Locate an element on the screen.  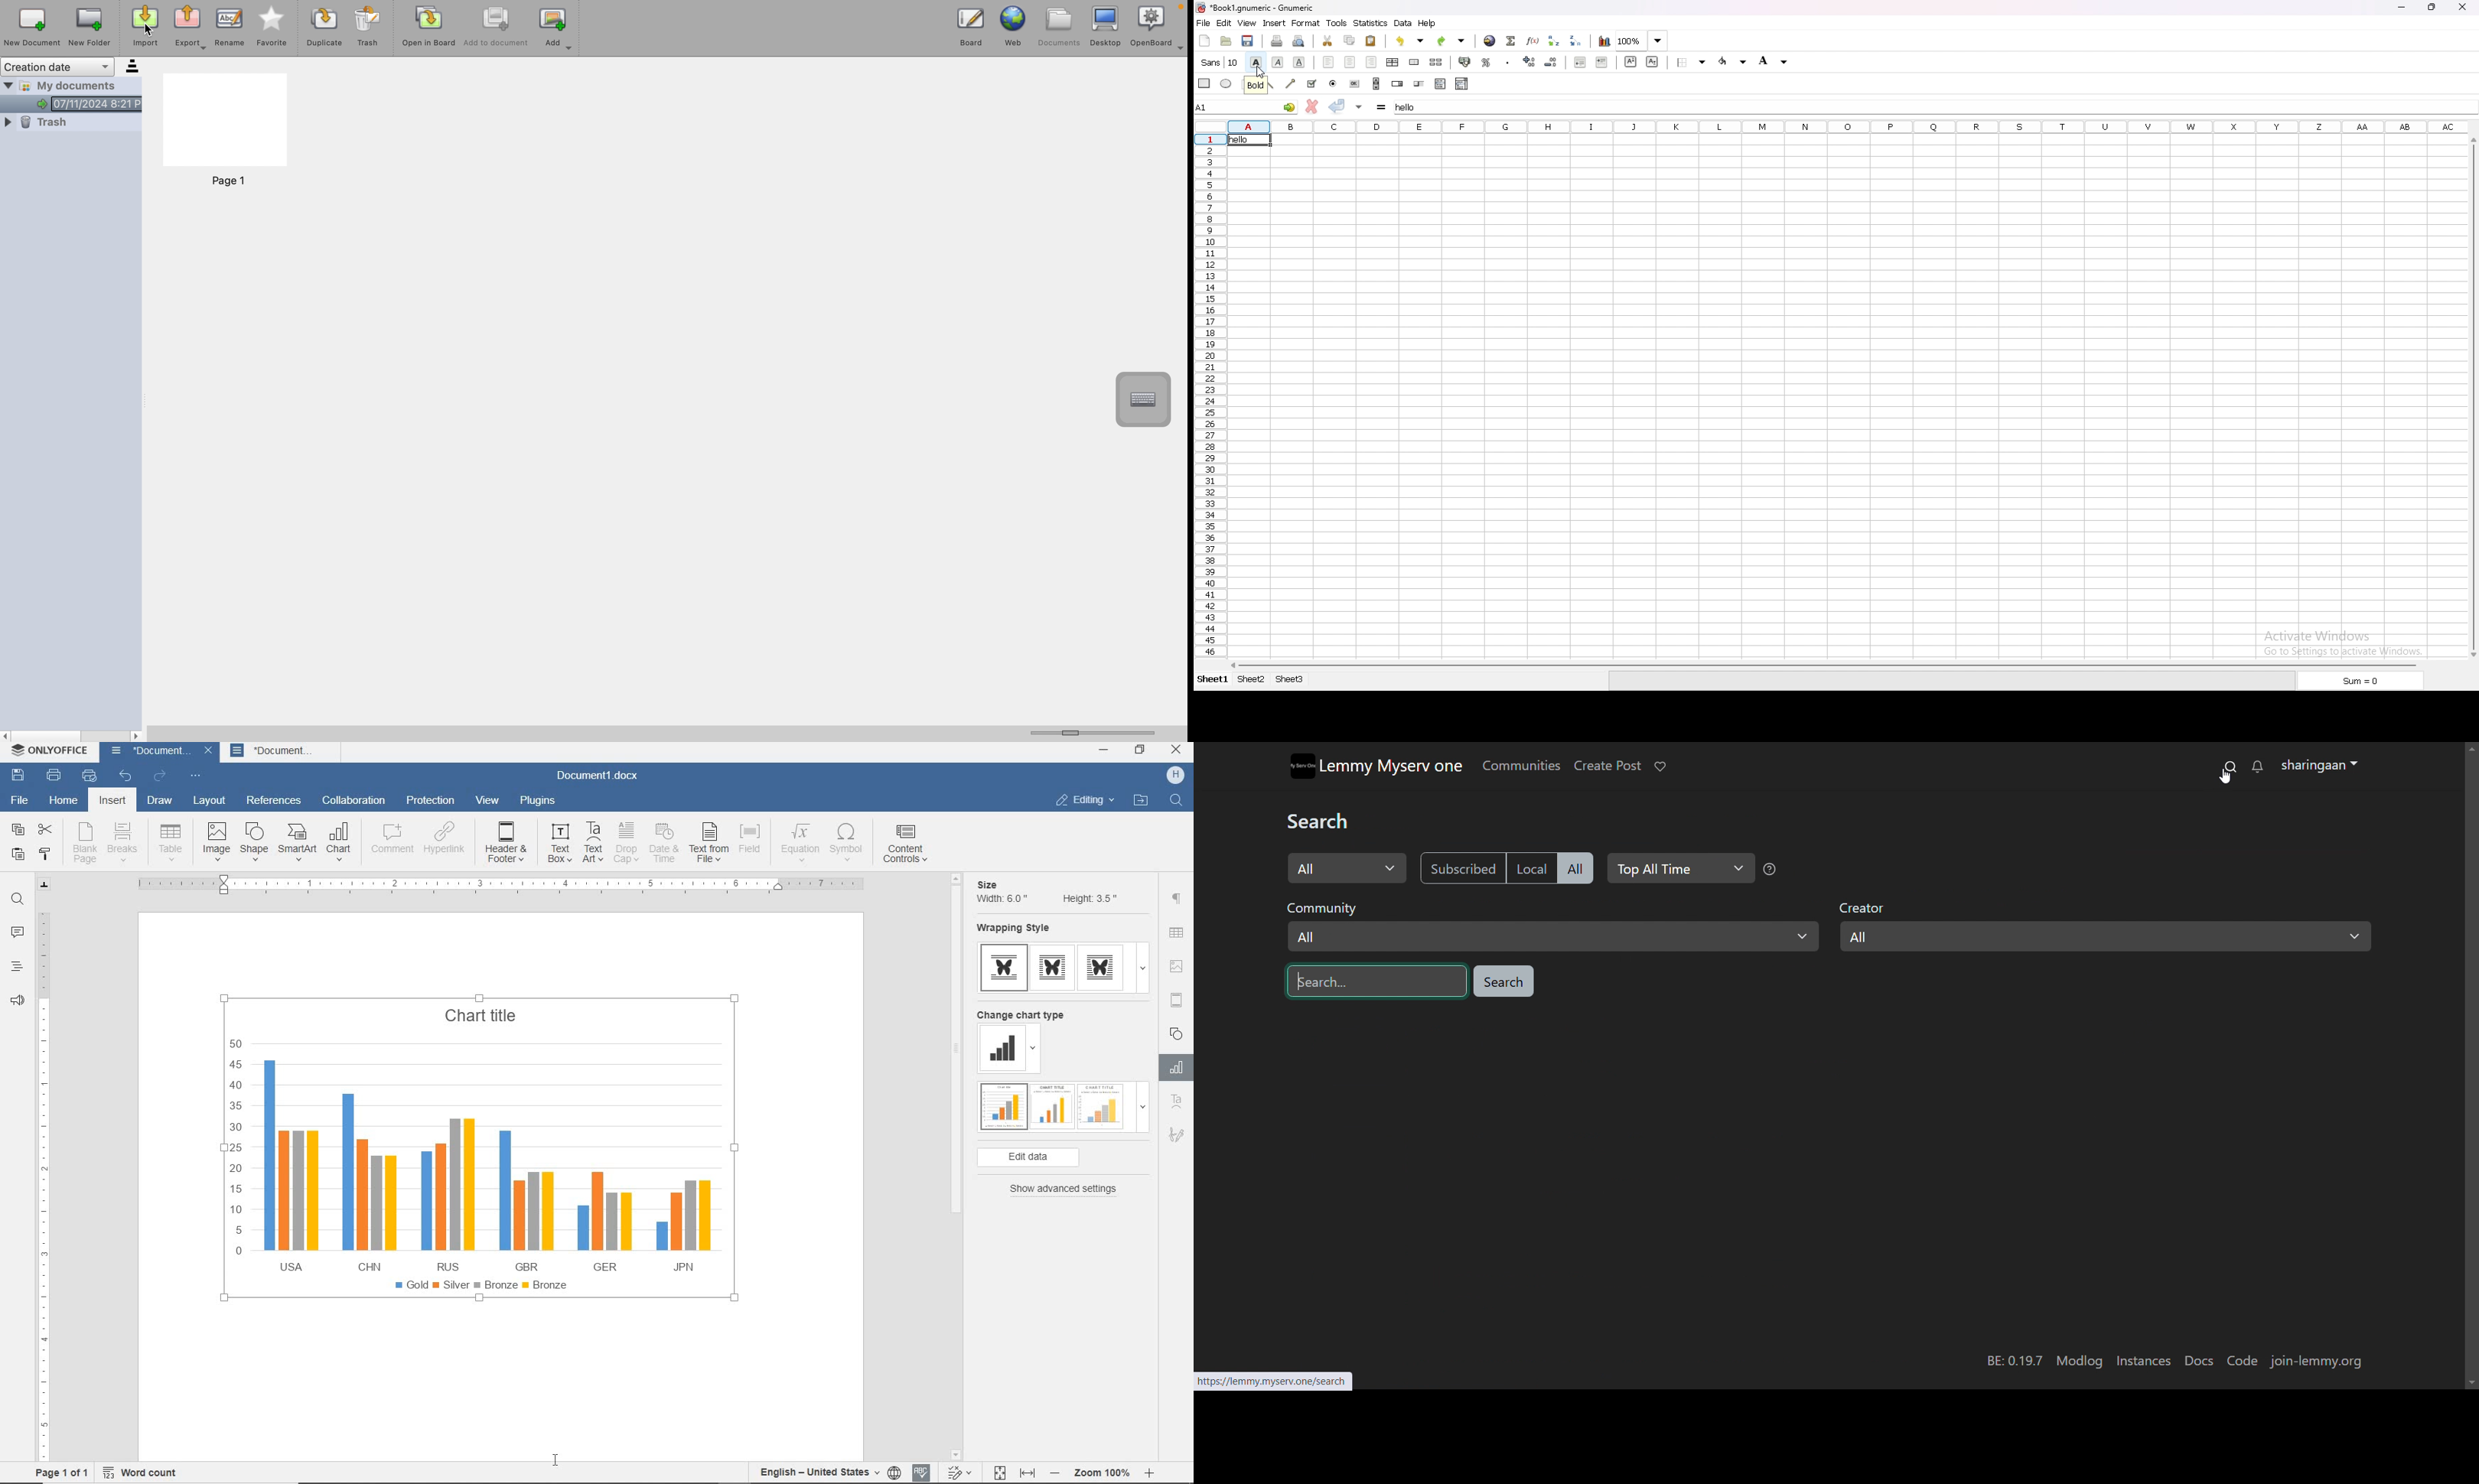
data is located at coordinates (1404, 23).